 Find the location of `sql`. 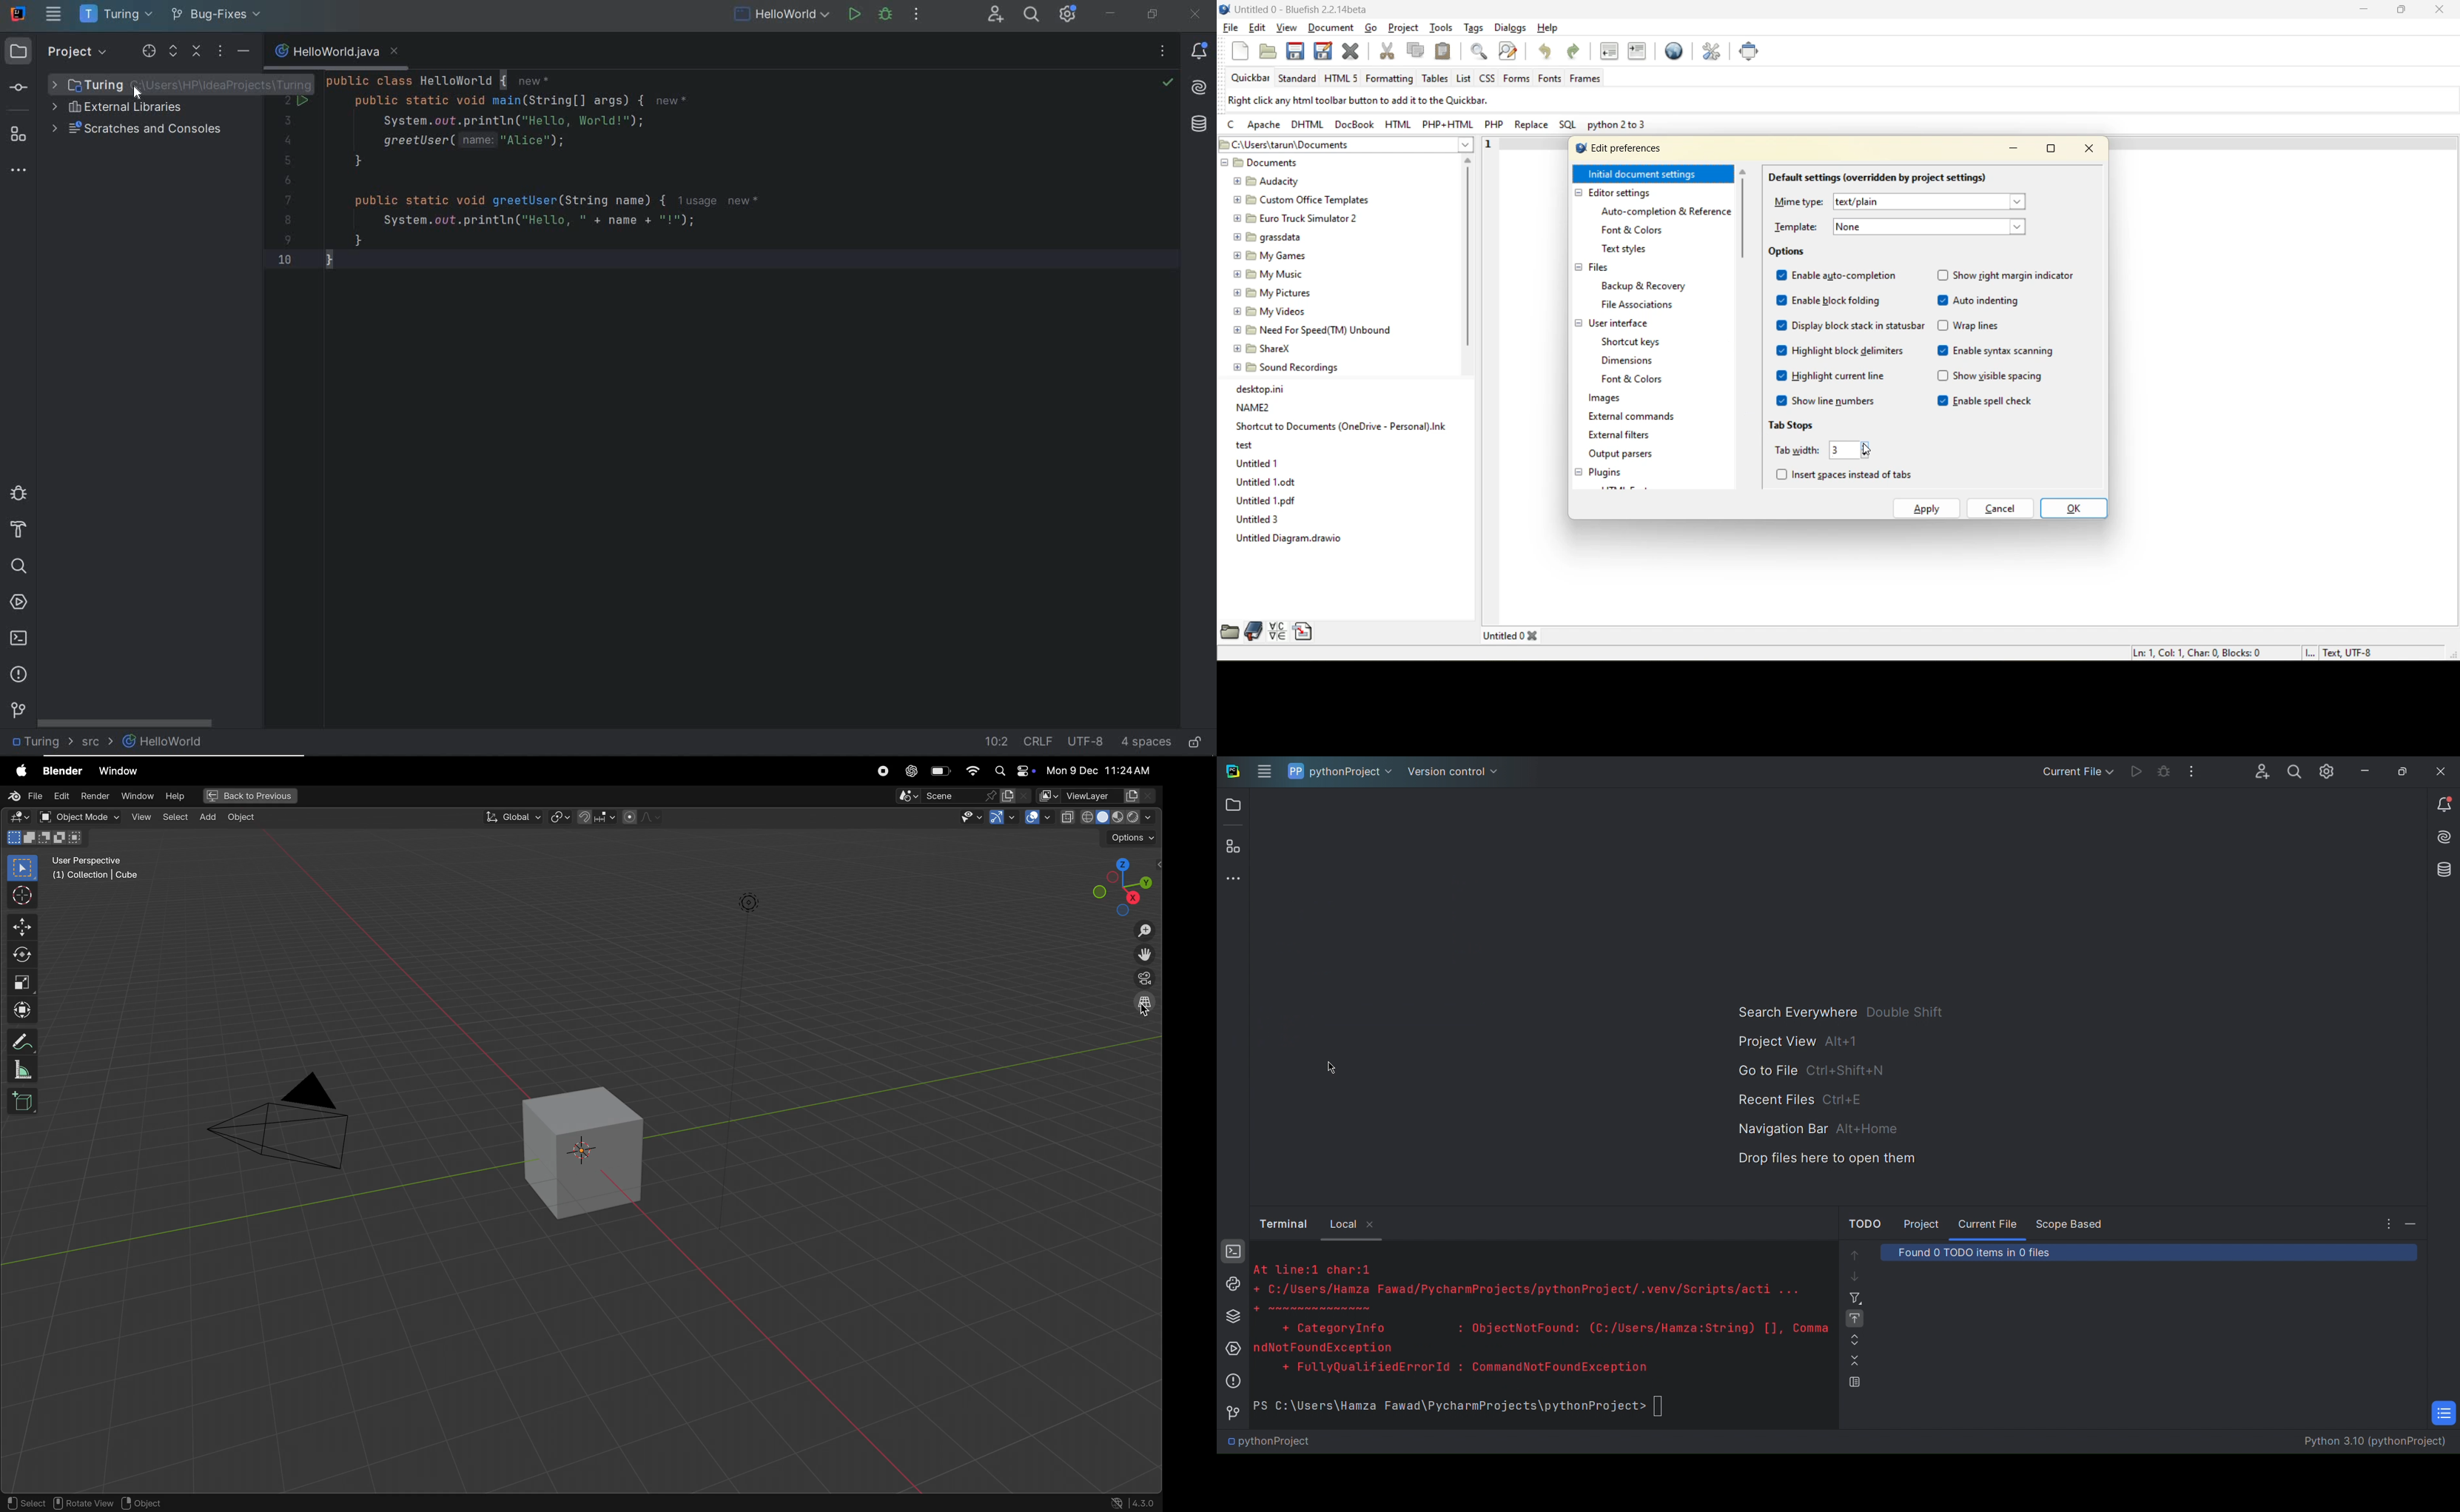

sql is located at coordinates (1568, 126).